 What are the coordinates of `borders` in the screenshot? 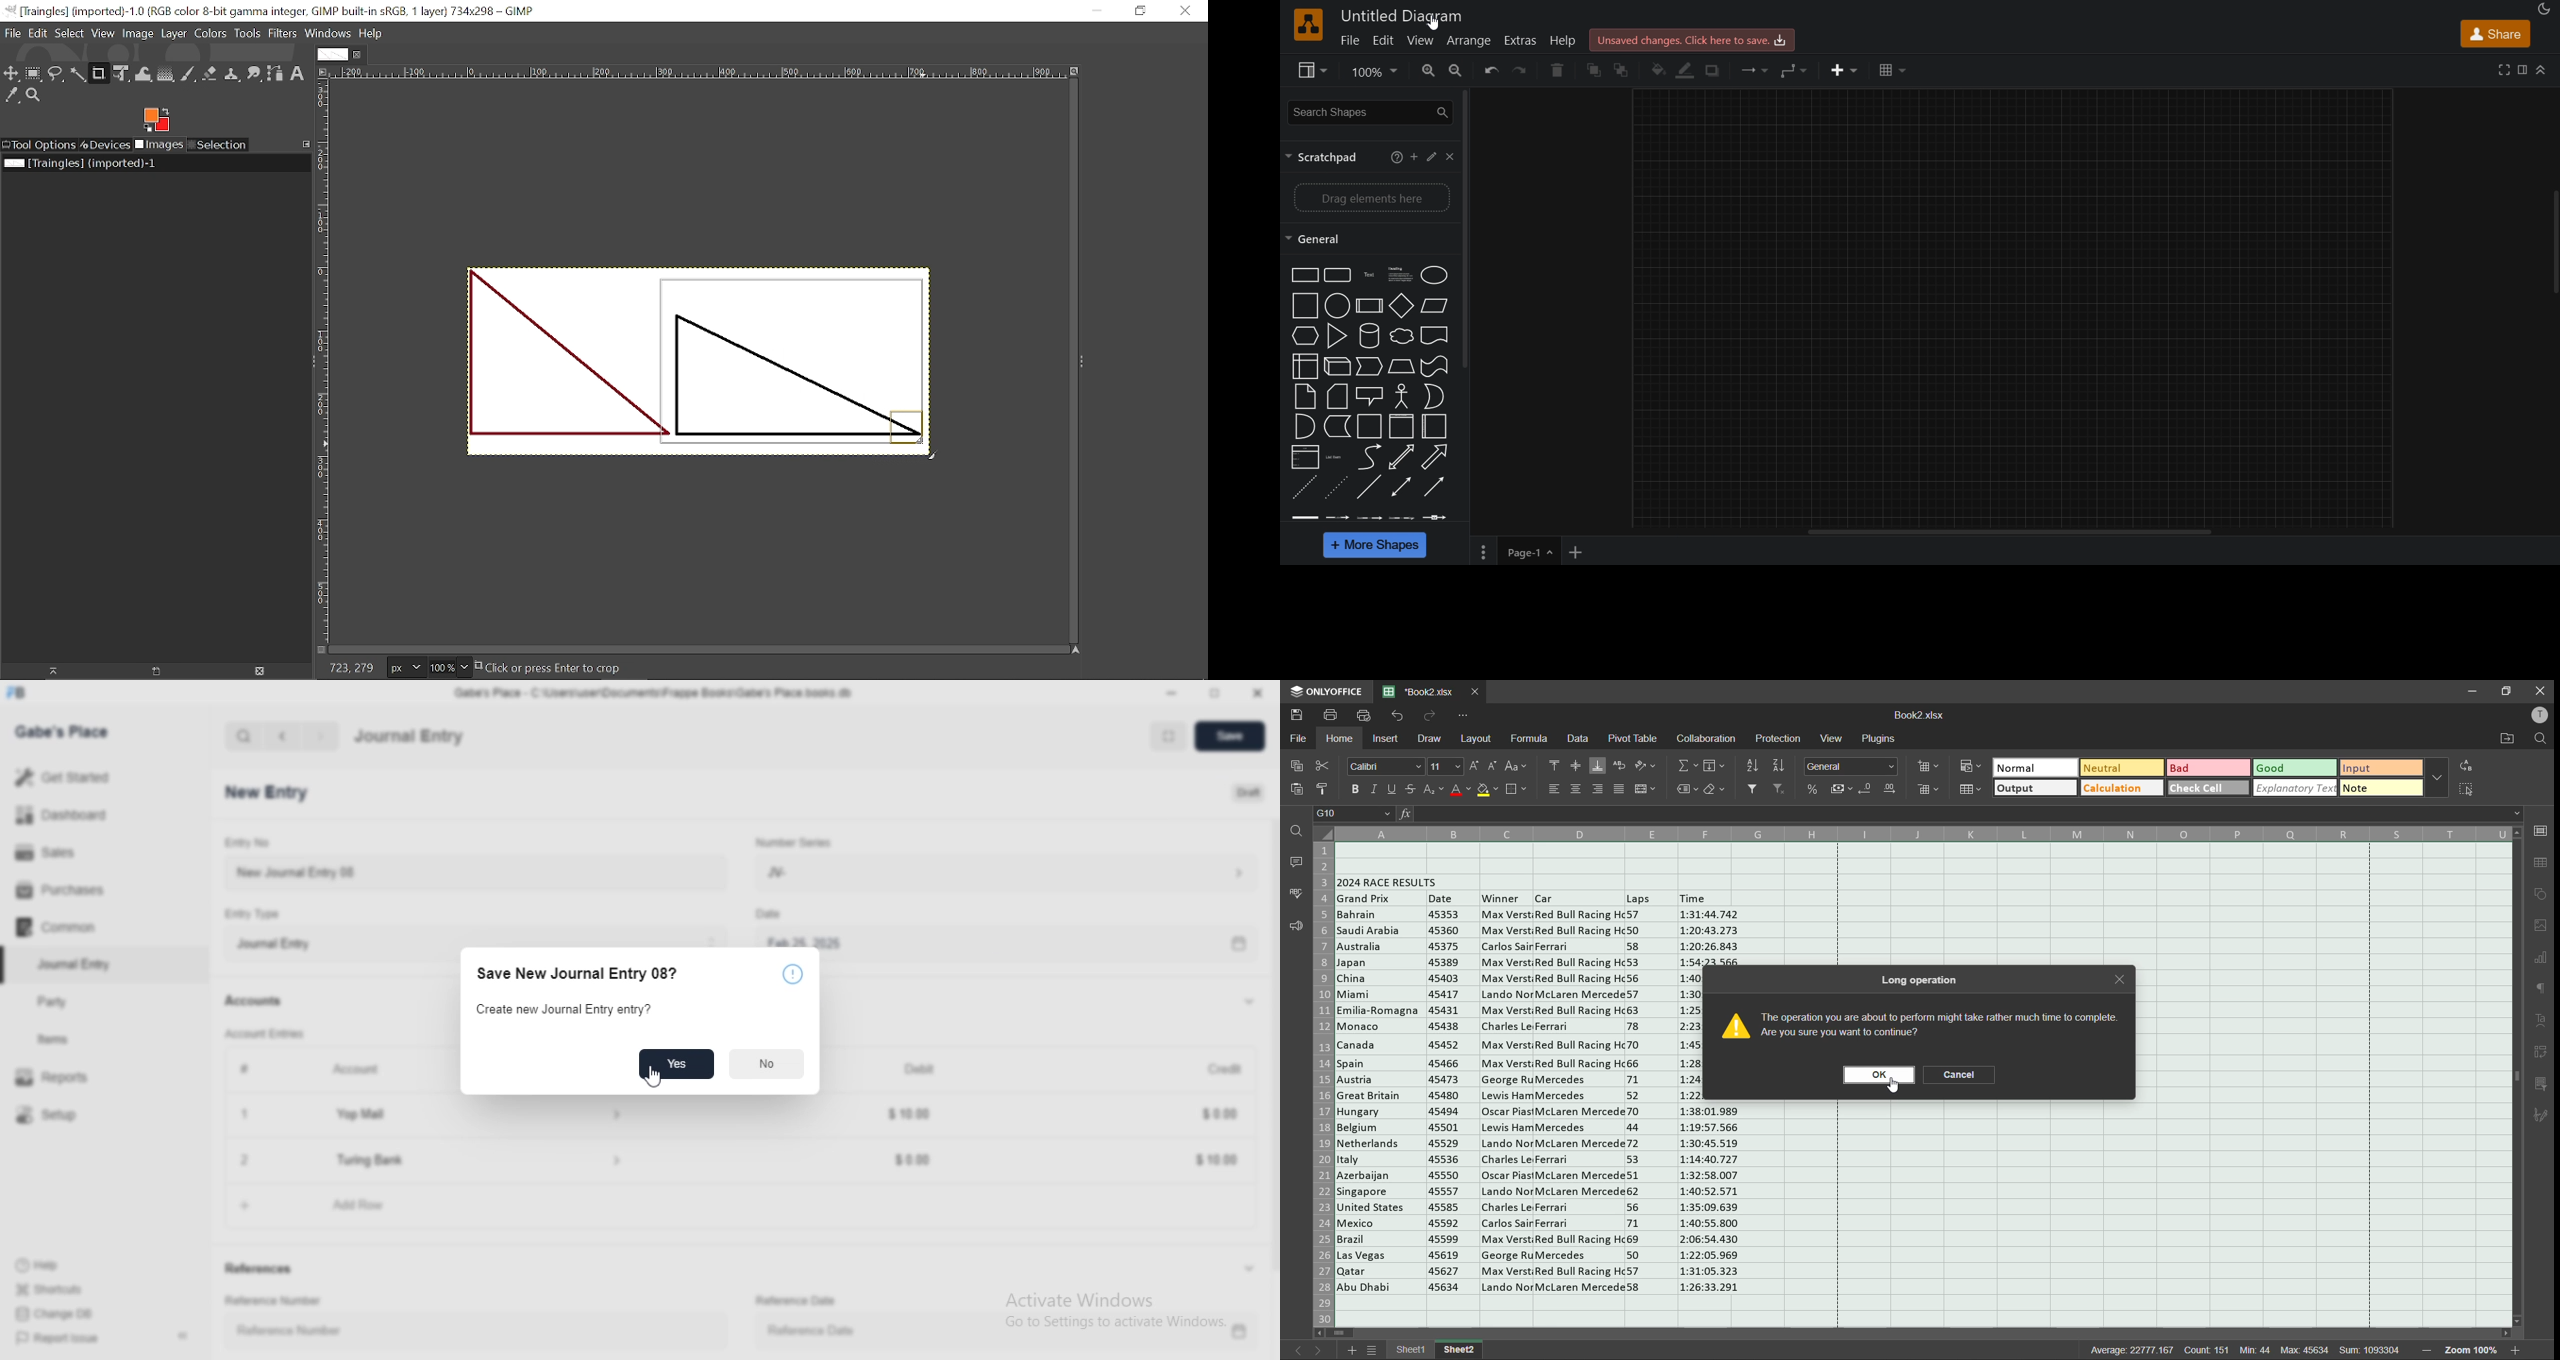 It's located at (1518, 791).